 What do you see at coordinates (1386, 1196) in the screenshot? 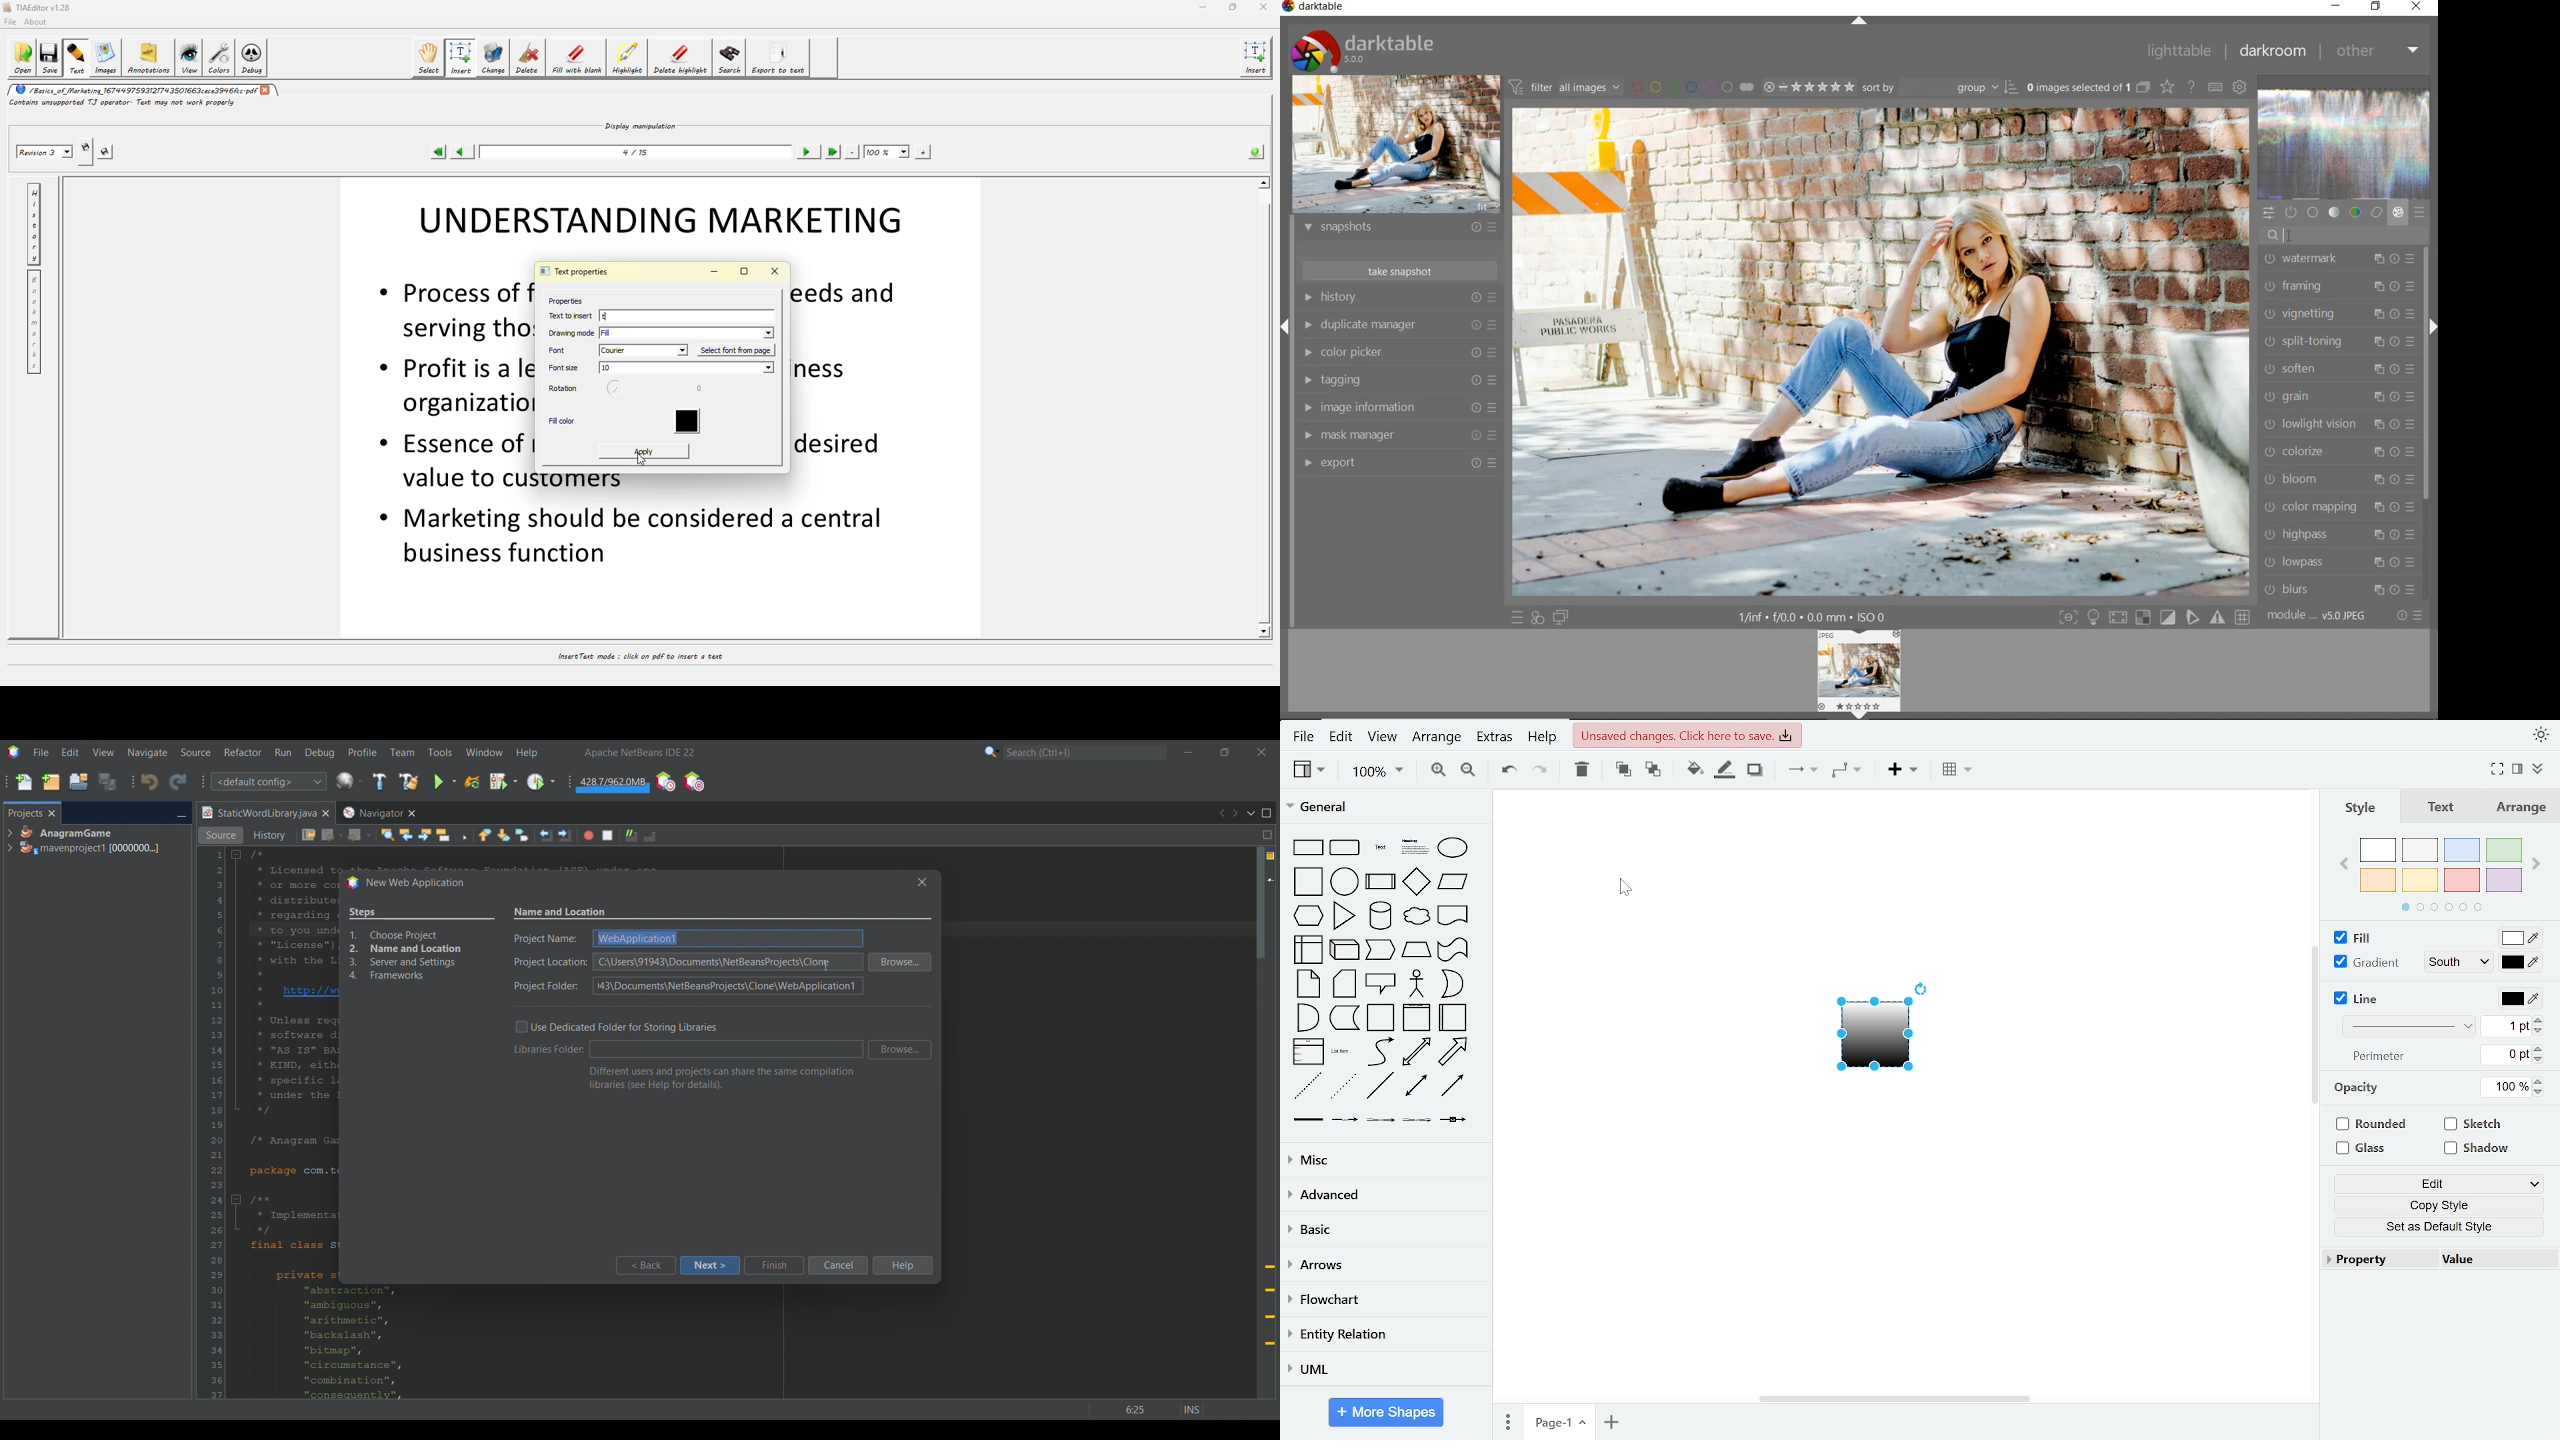
I see `advanced` at bounding box center [1386, 1196].